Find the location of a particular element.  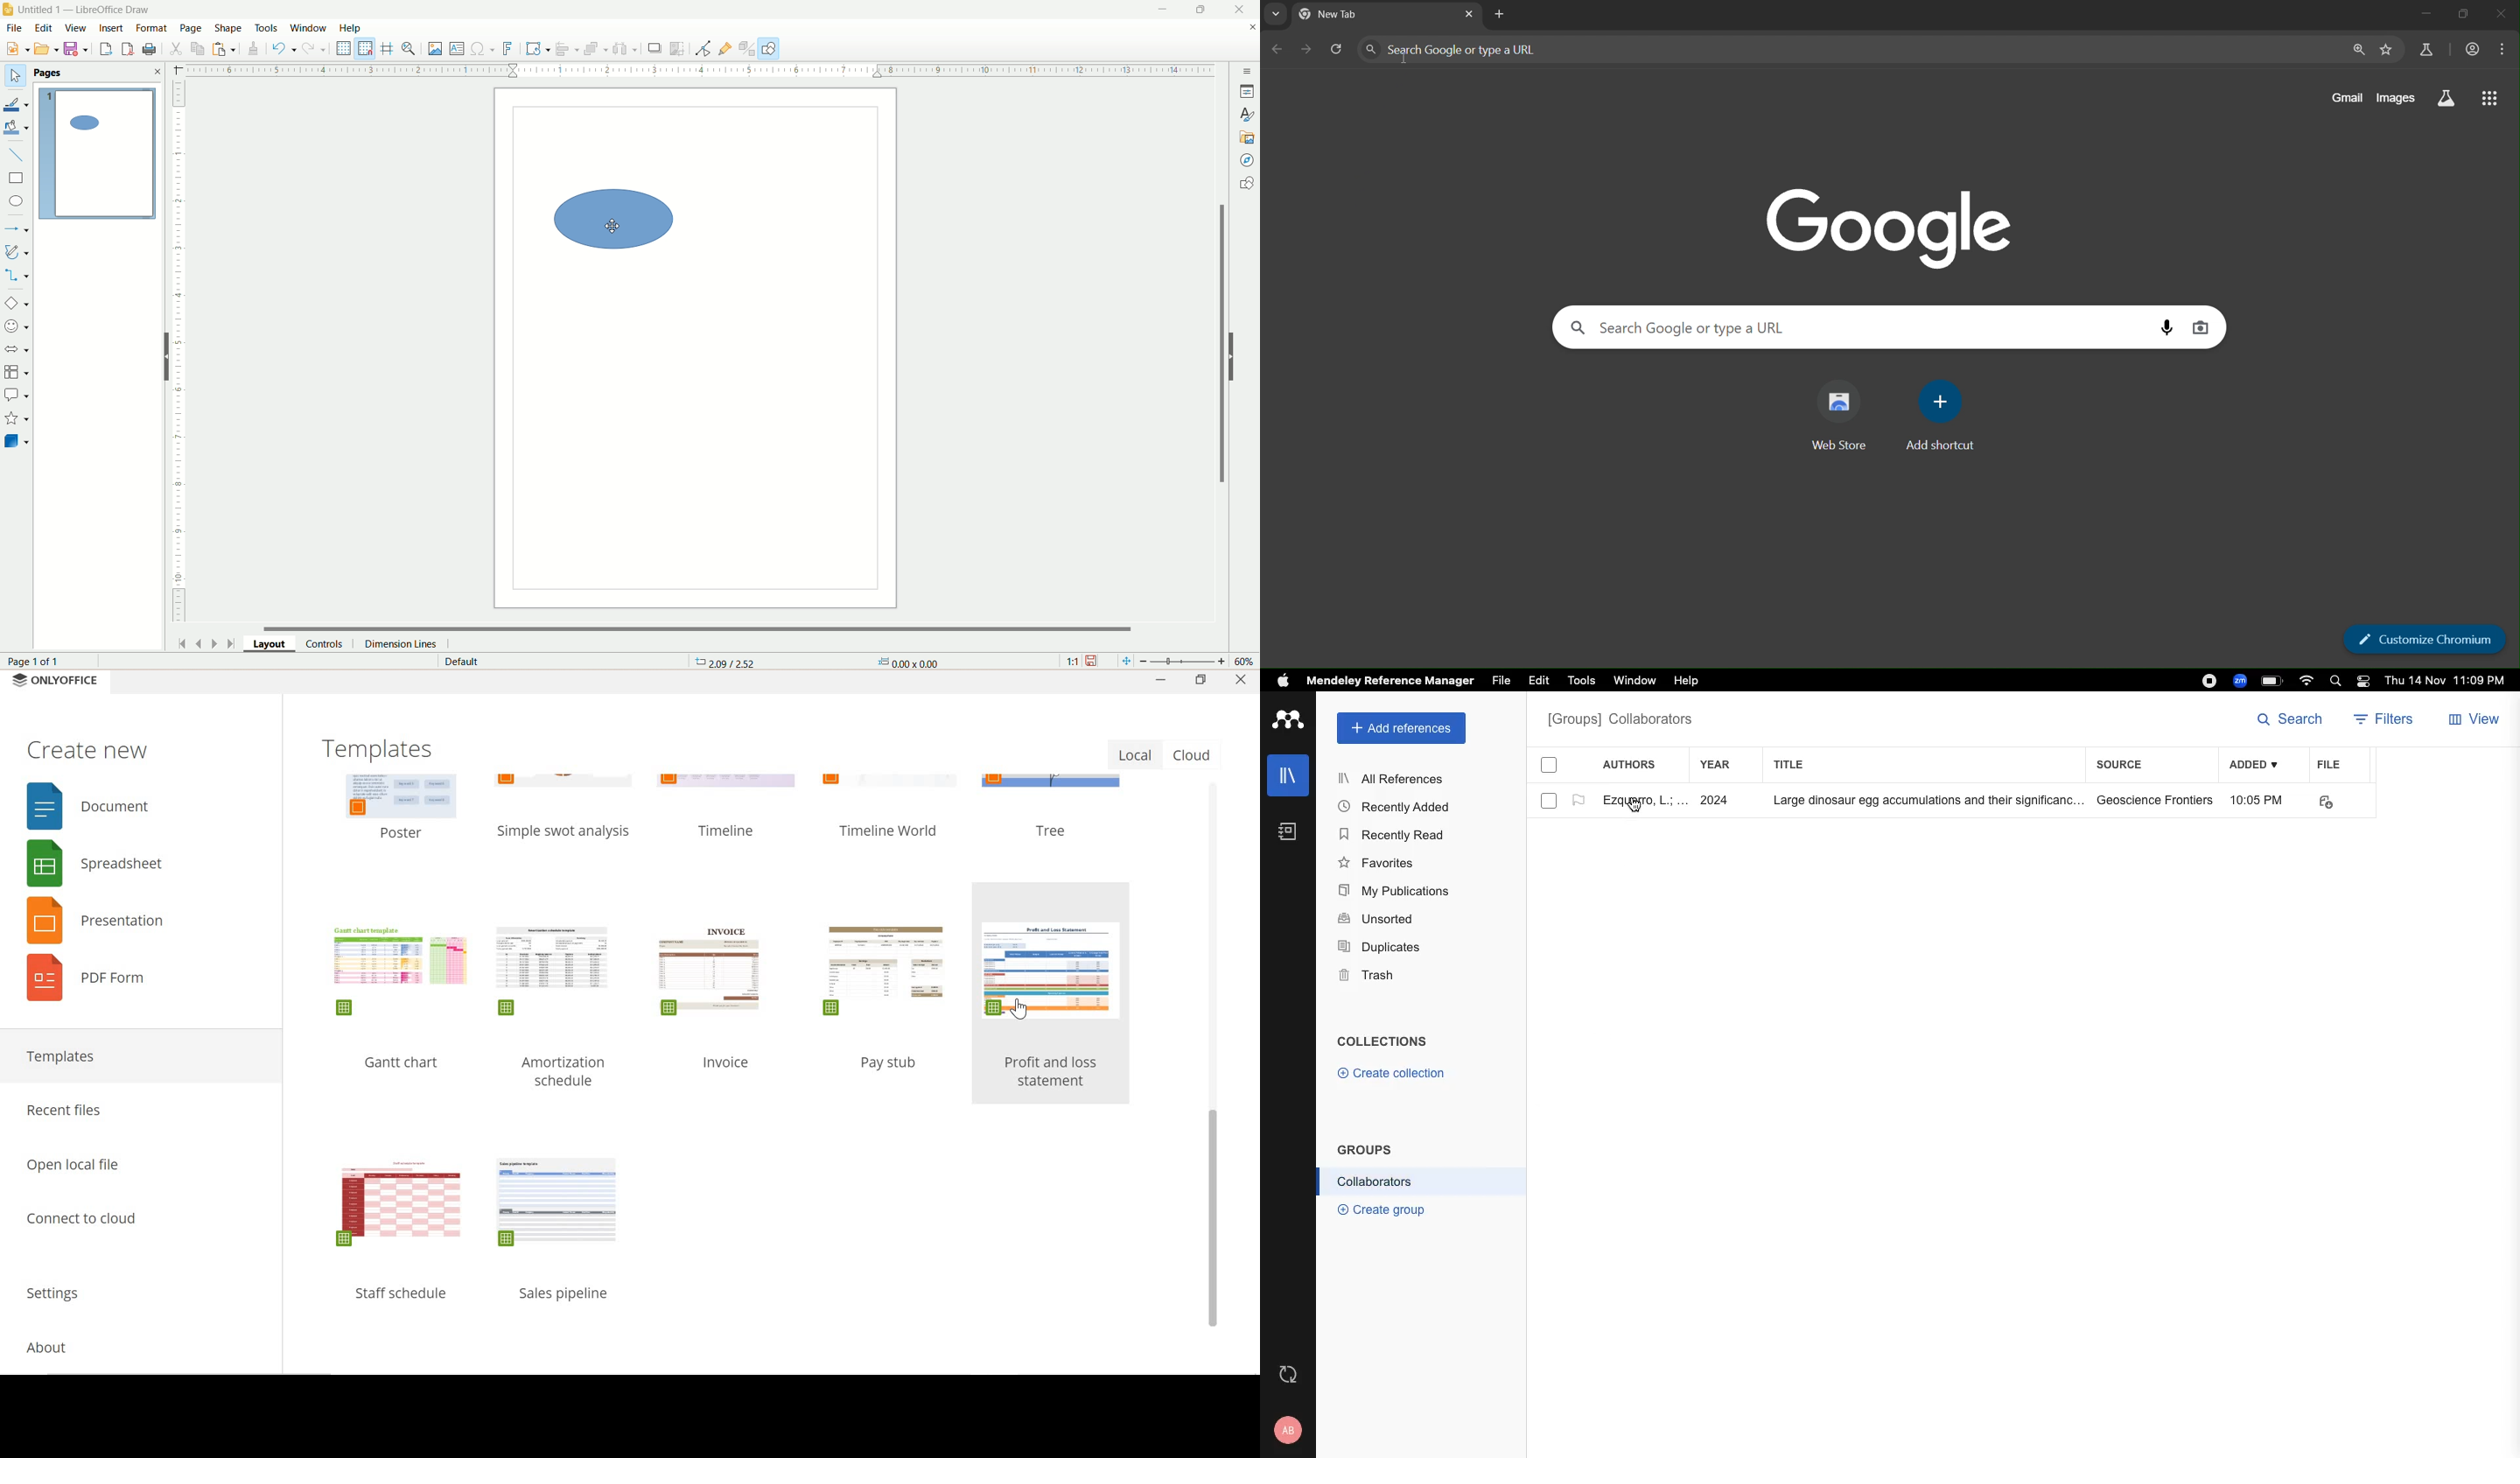

last page is located at coordinates (235, 644).